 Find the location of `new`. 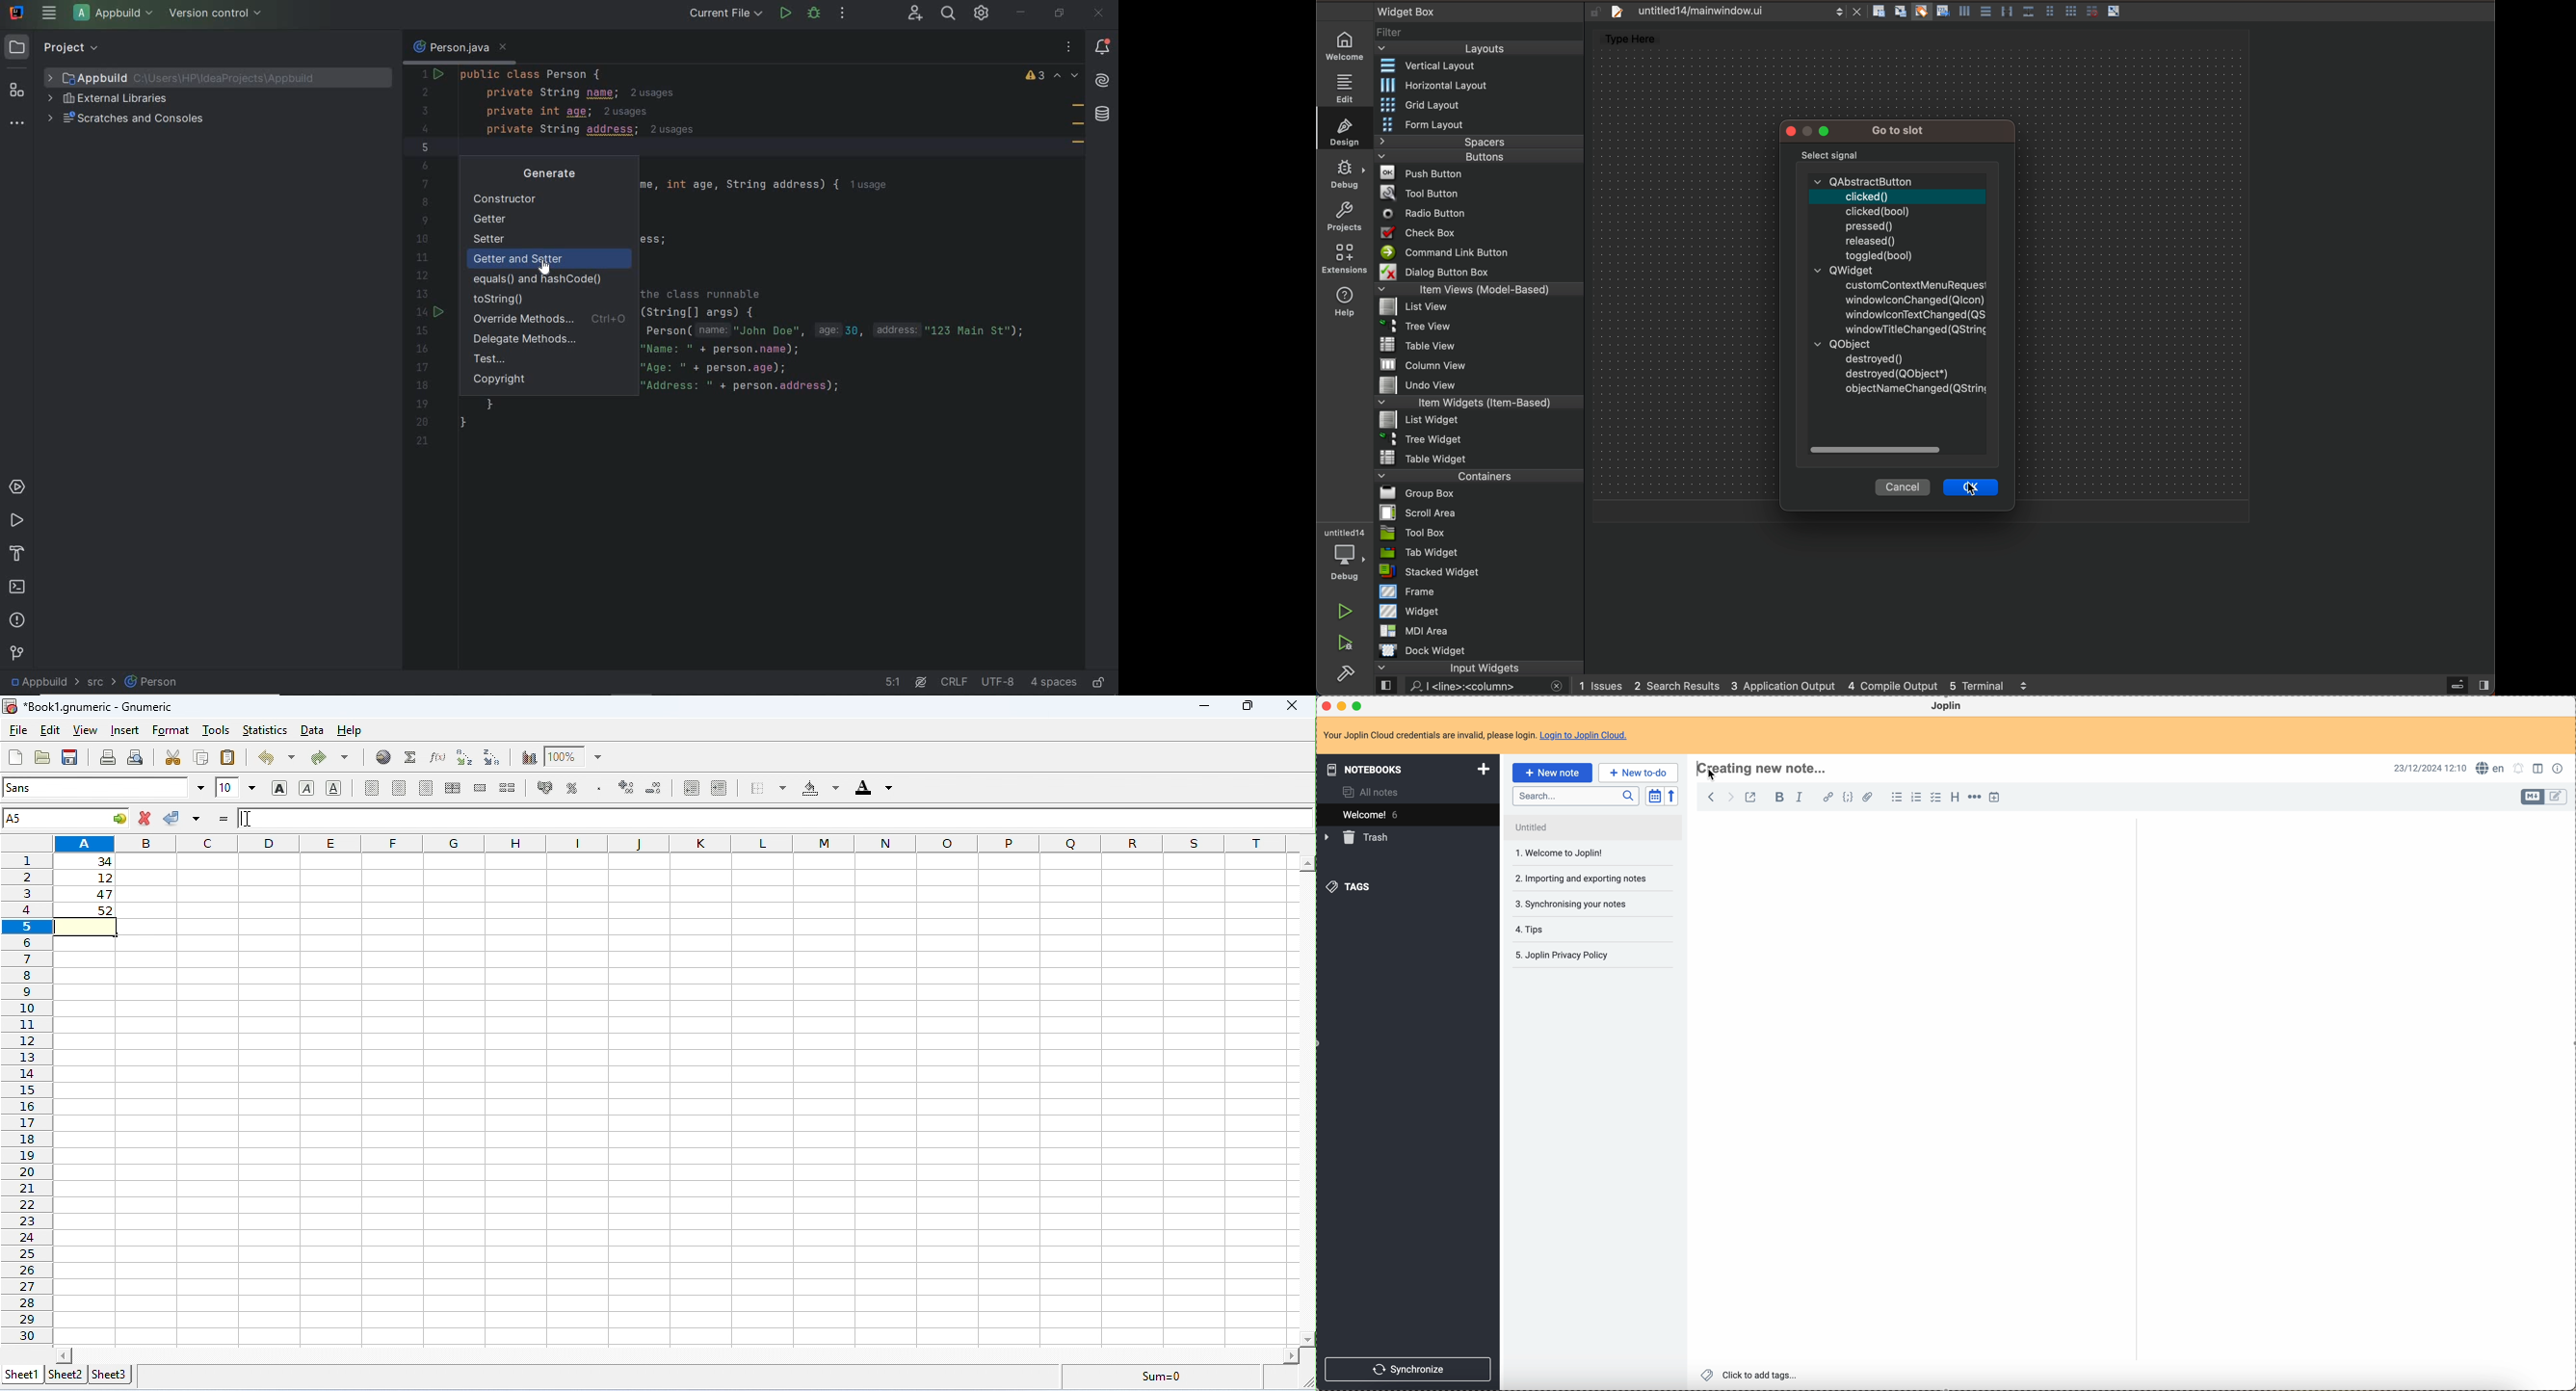

new is located at coordinates (14, 757).